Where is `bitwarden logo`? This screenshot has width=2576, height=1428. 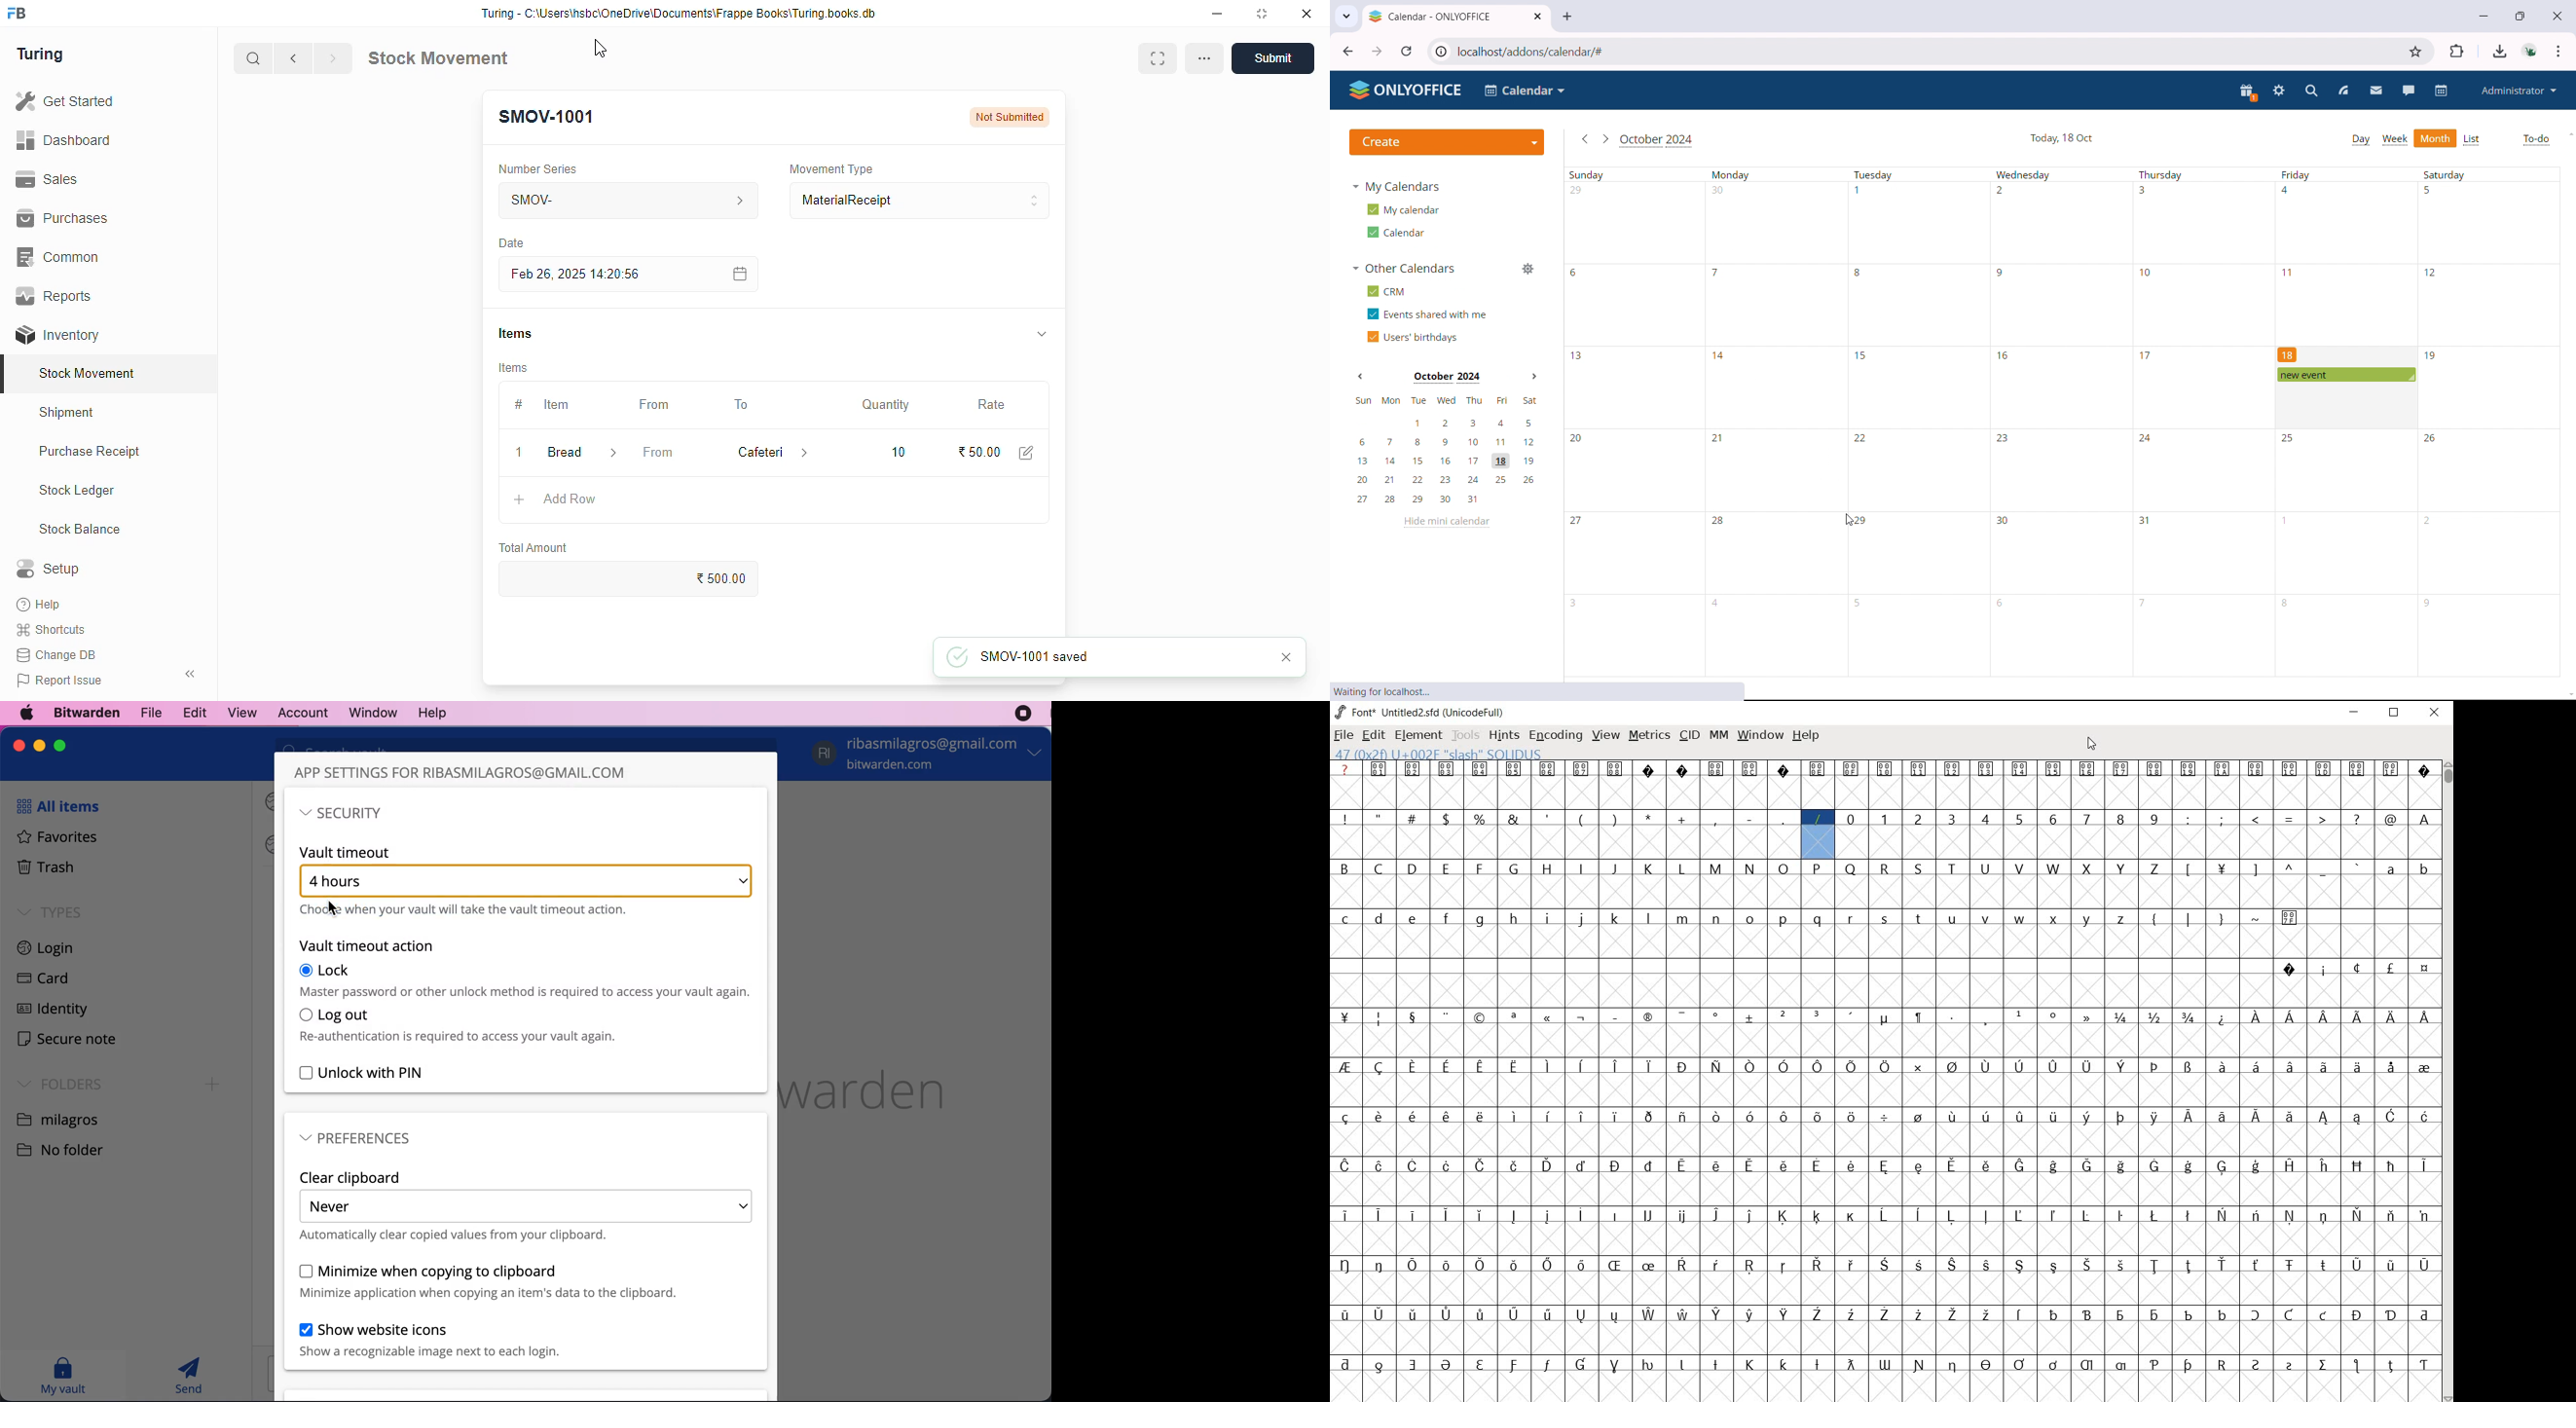
bitwarden logo is located at coordinates (881, 1085).